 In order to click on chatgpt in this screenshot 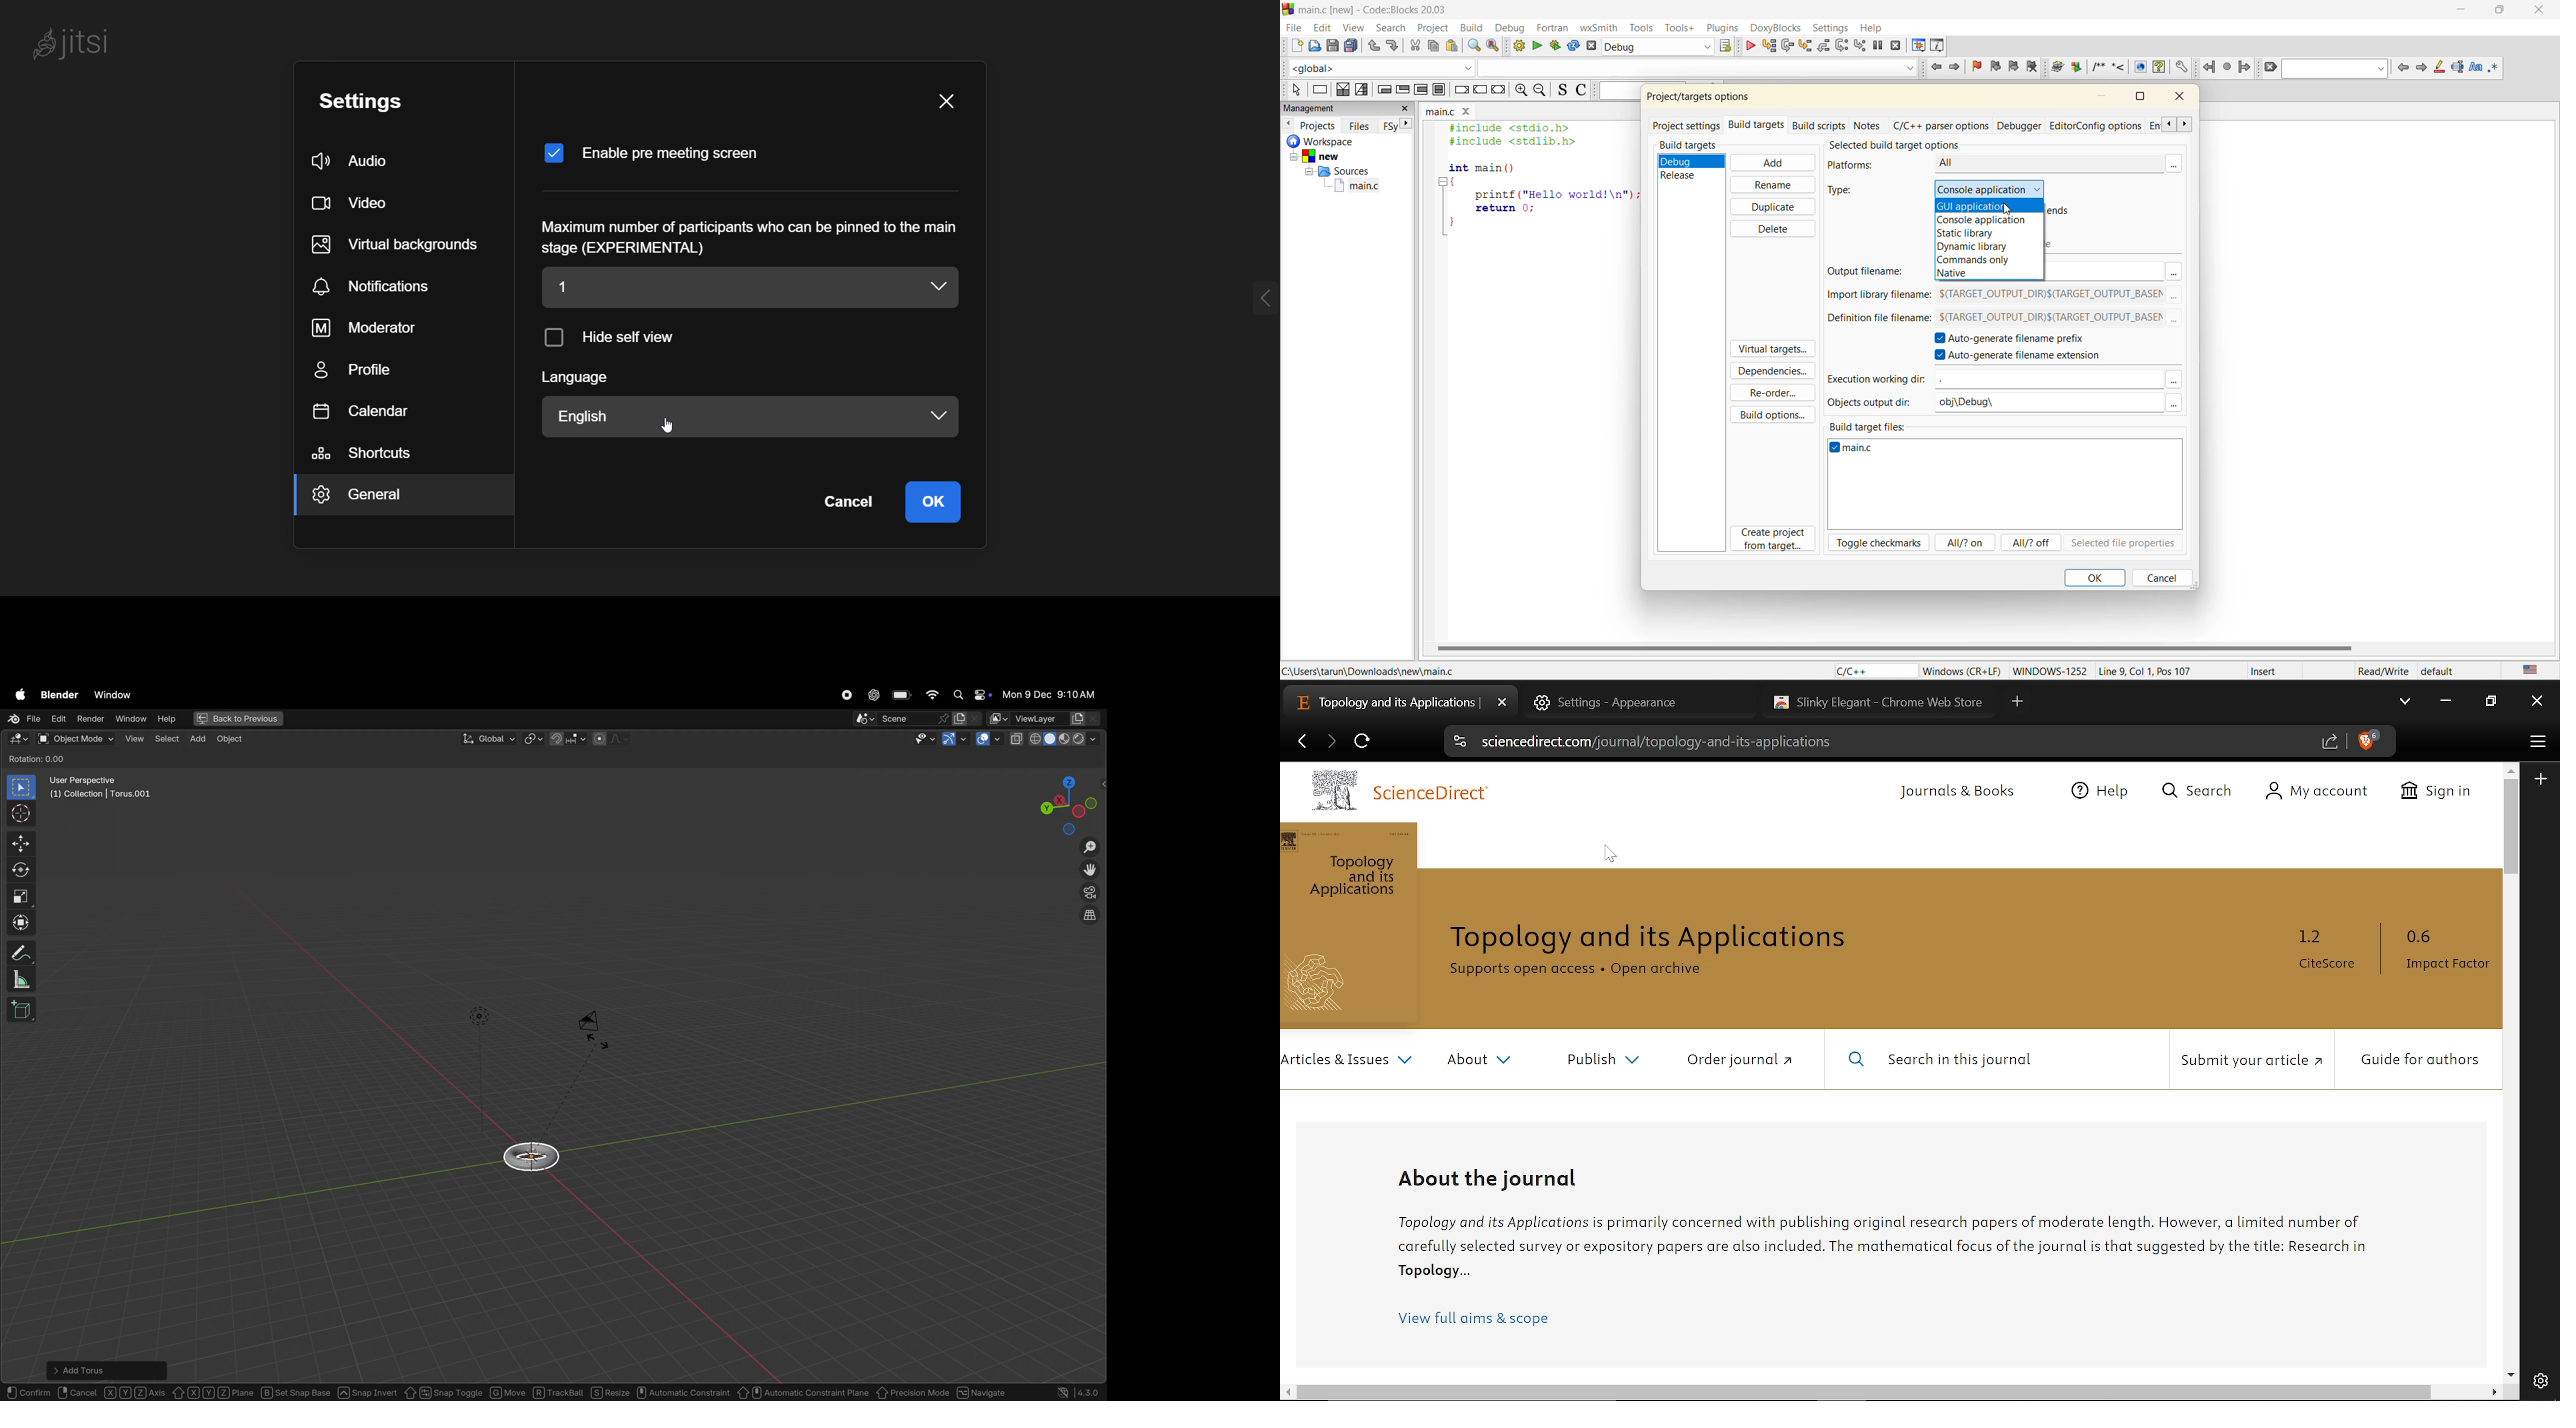, I will do `click(873, 695)`.